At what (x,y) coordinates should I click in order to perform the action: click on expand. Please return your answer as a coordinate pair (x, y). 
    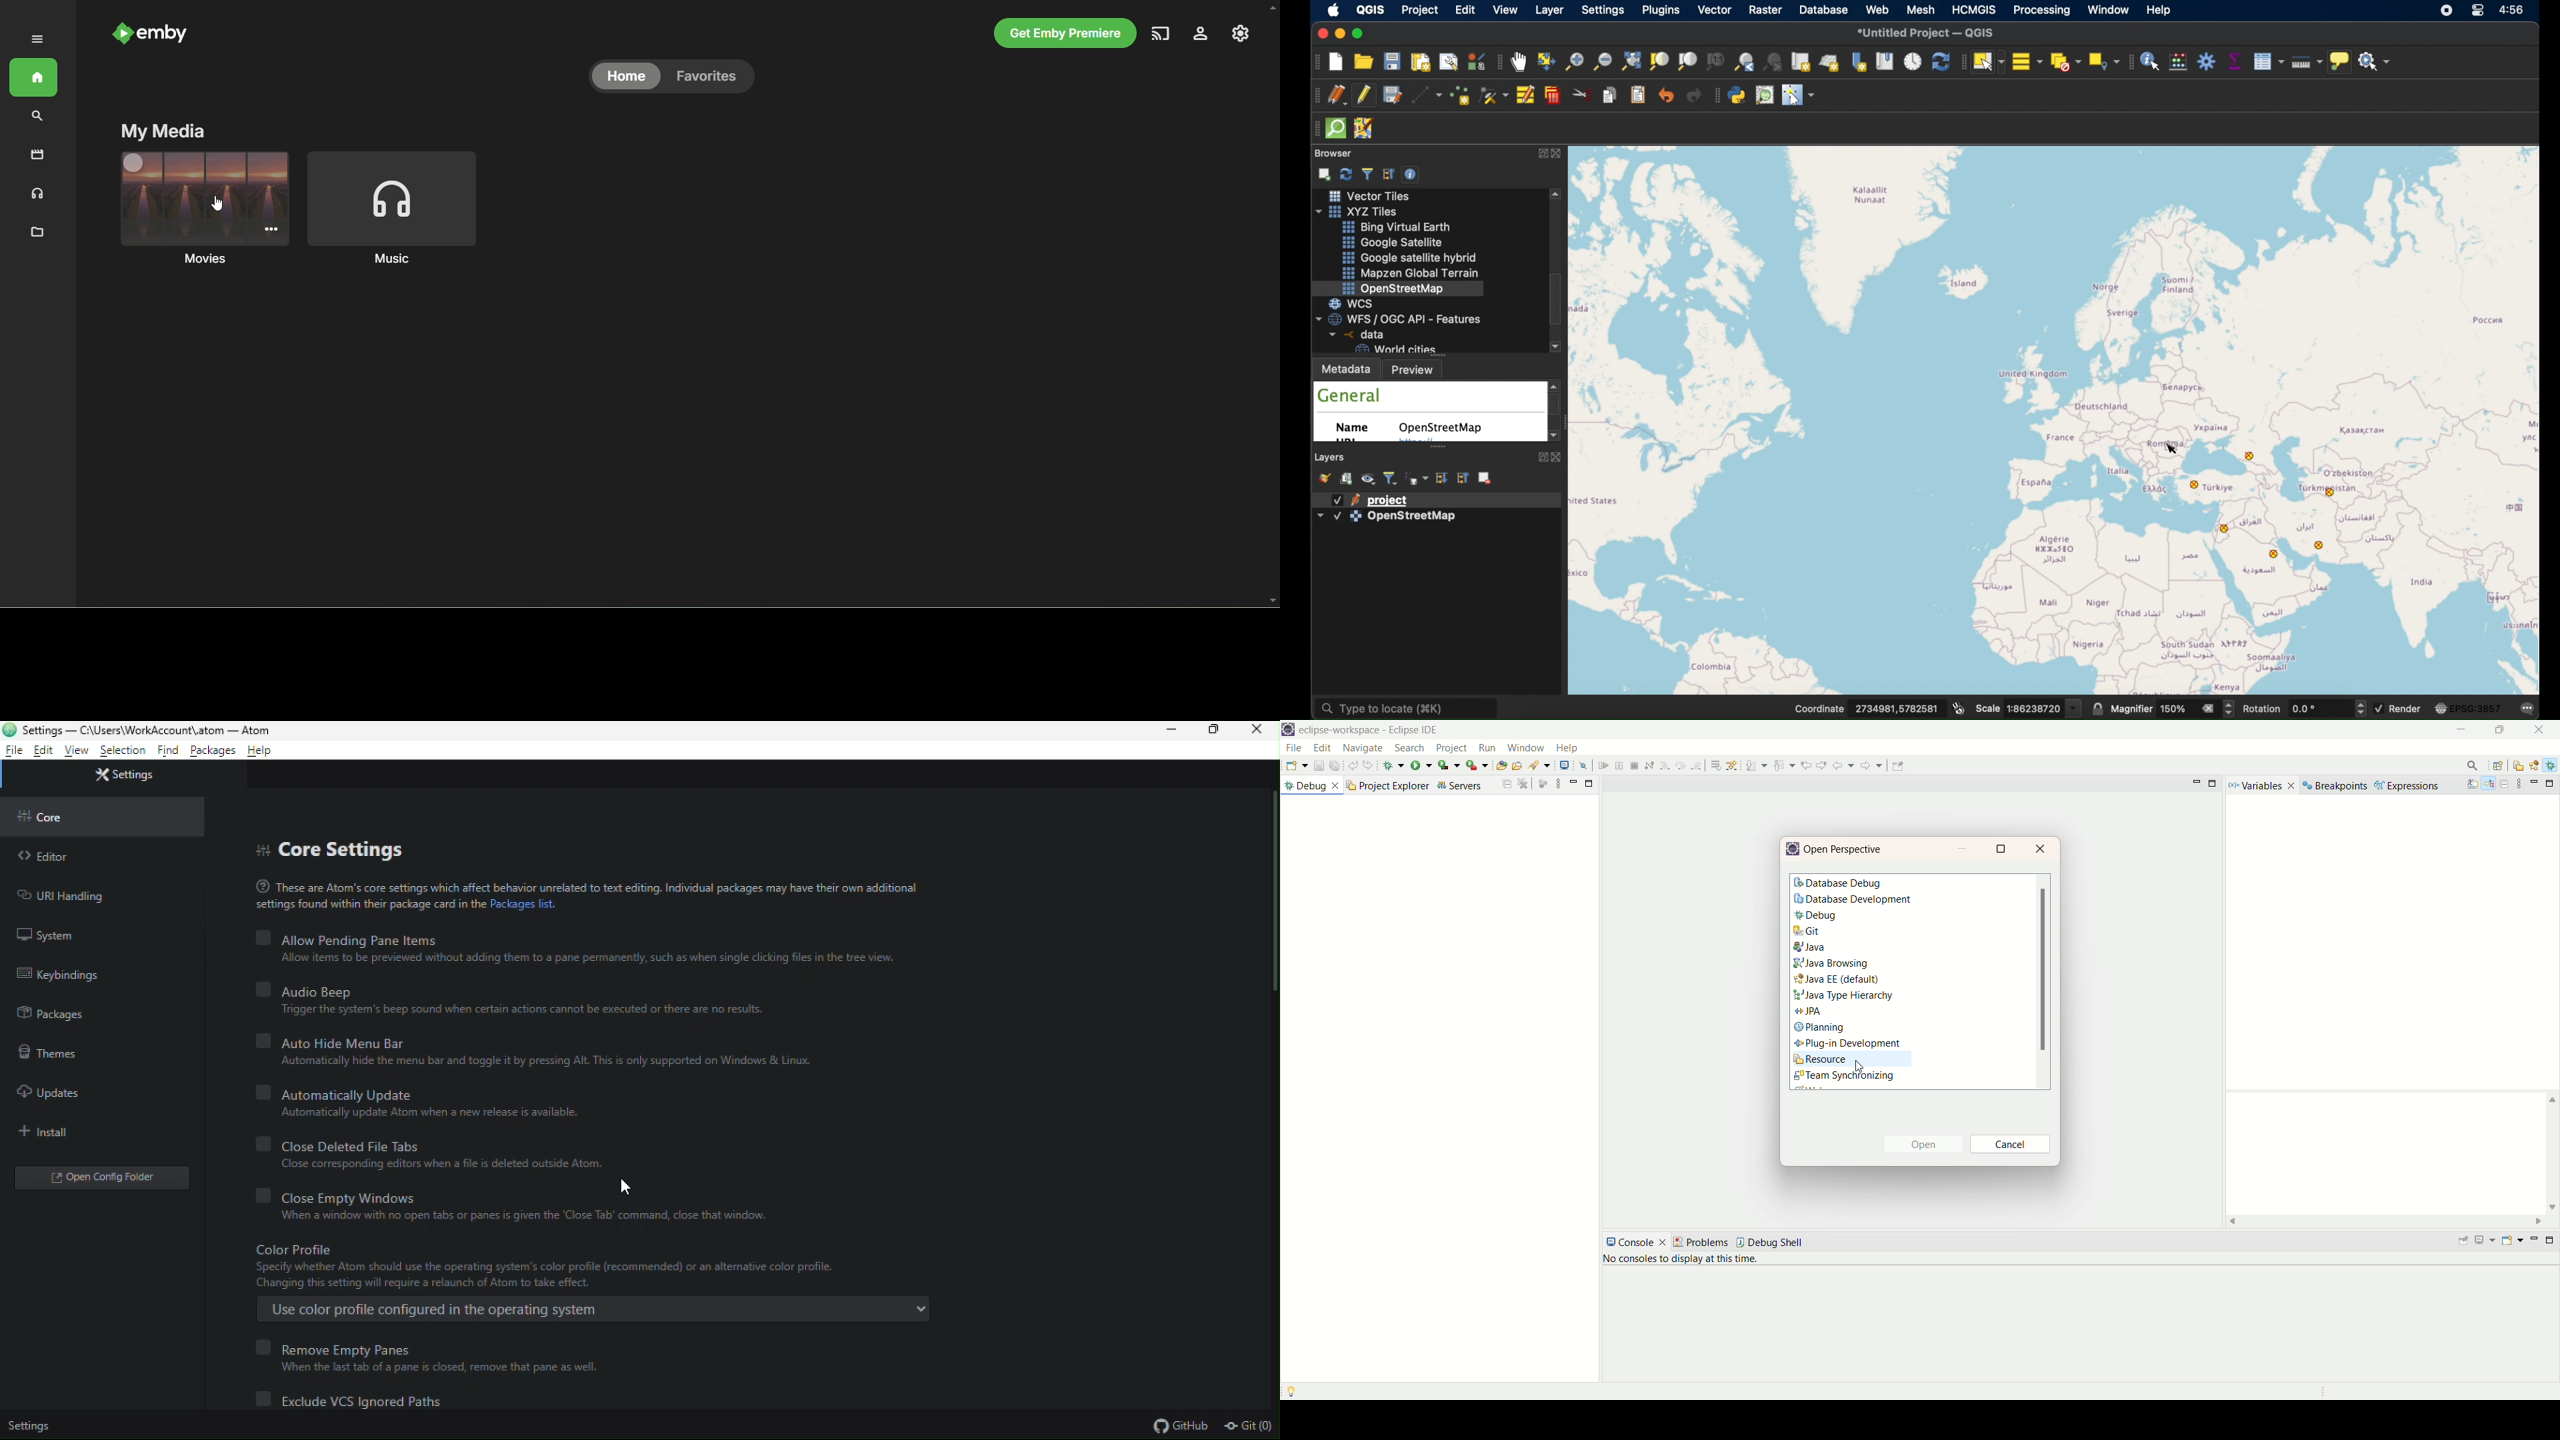
    Looking at the image, I should click on (1541, 459).